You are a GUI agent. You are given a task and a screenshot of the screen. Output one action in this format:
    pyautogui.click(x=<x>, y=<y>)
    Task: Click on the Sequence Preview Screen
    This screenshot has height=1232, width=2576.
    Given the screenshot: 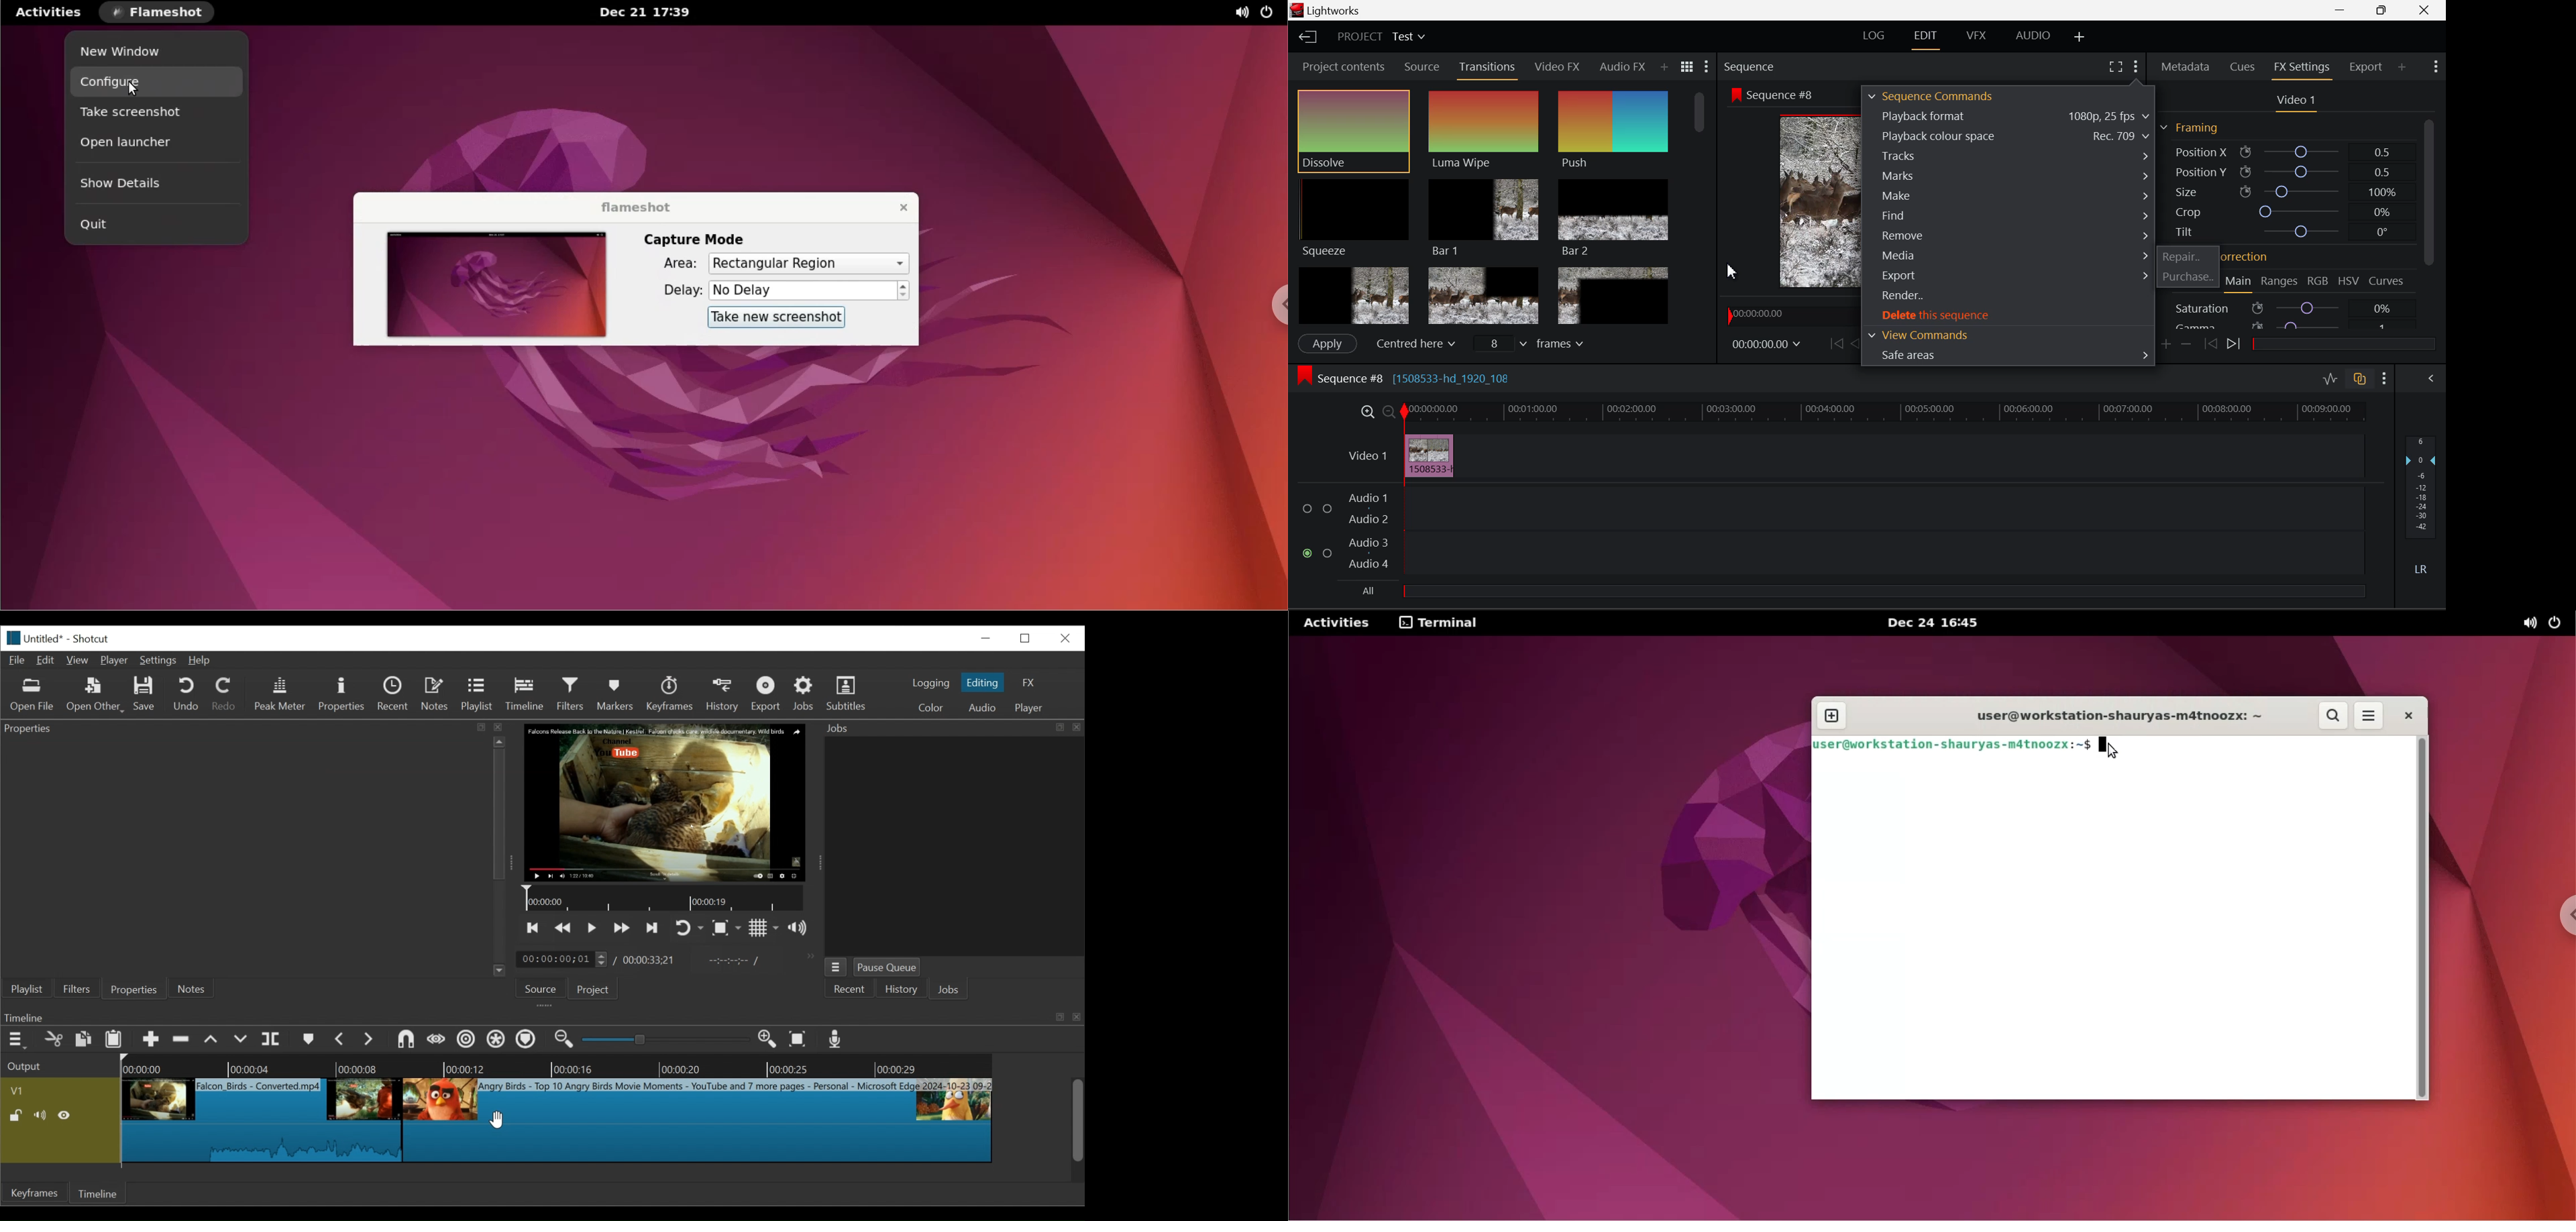 What is the action you would take?
    pyautogui.click(x=1791, y=201)
    